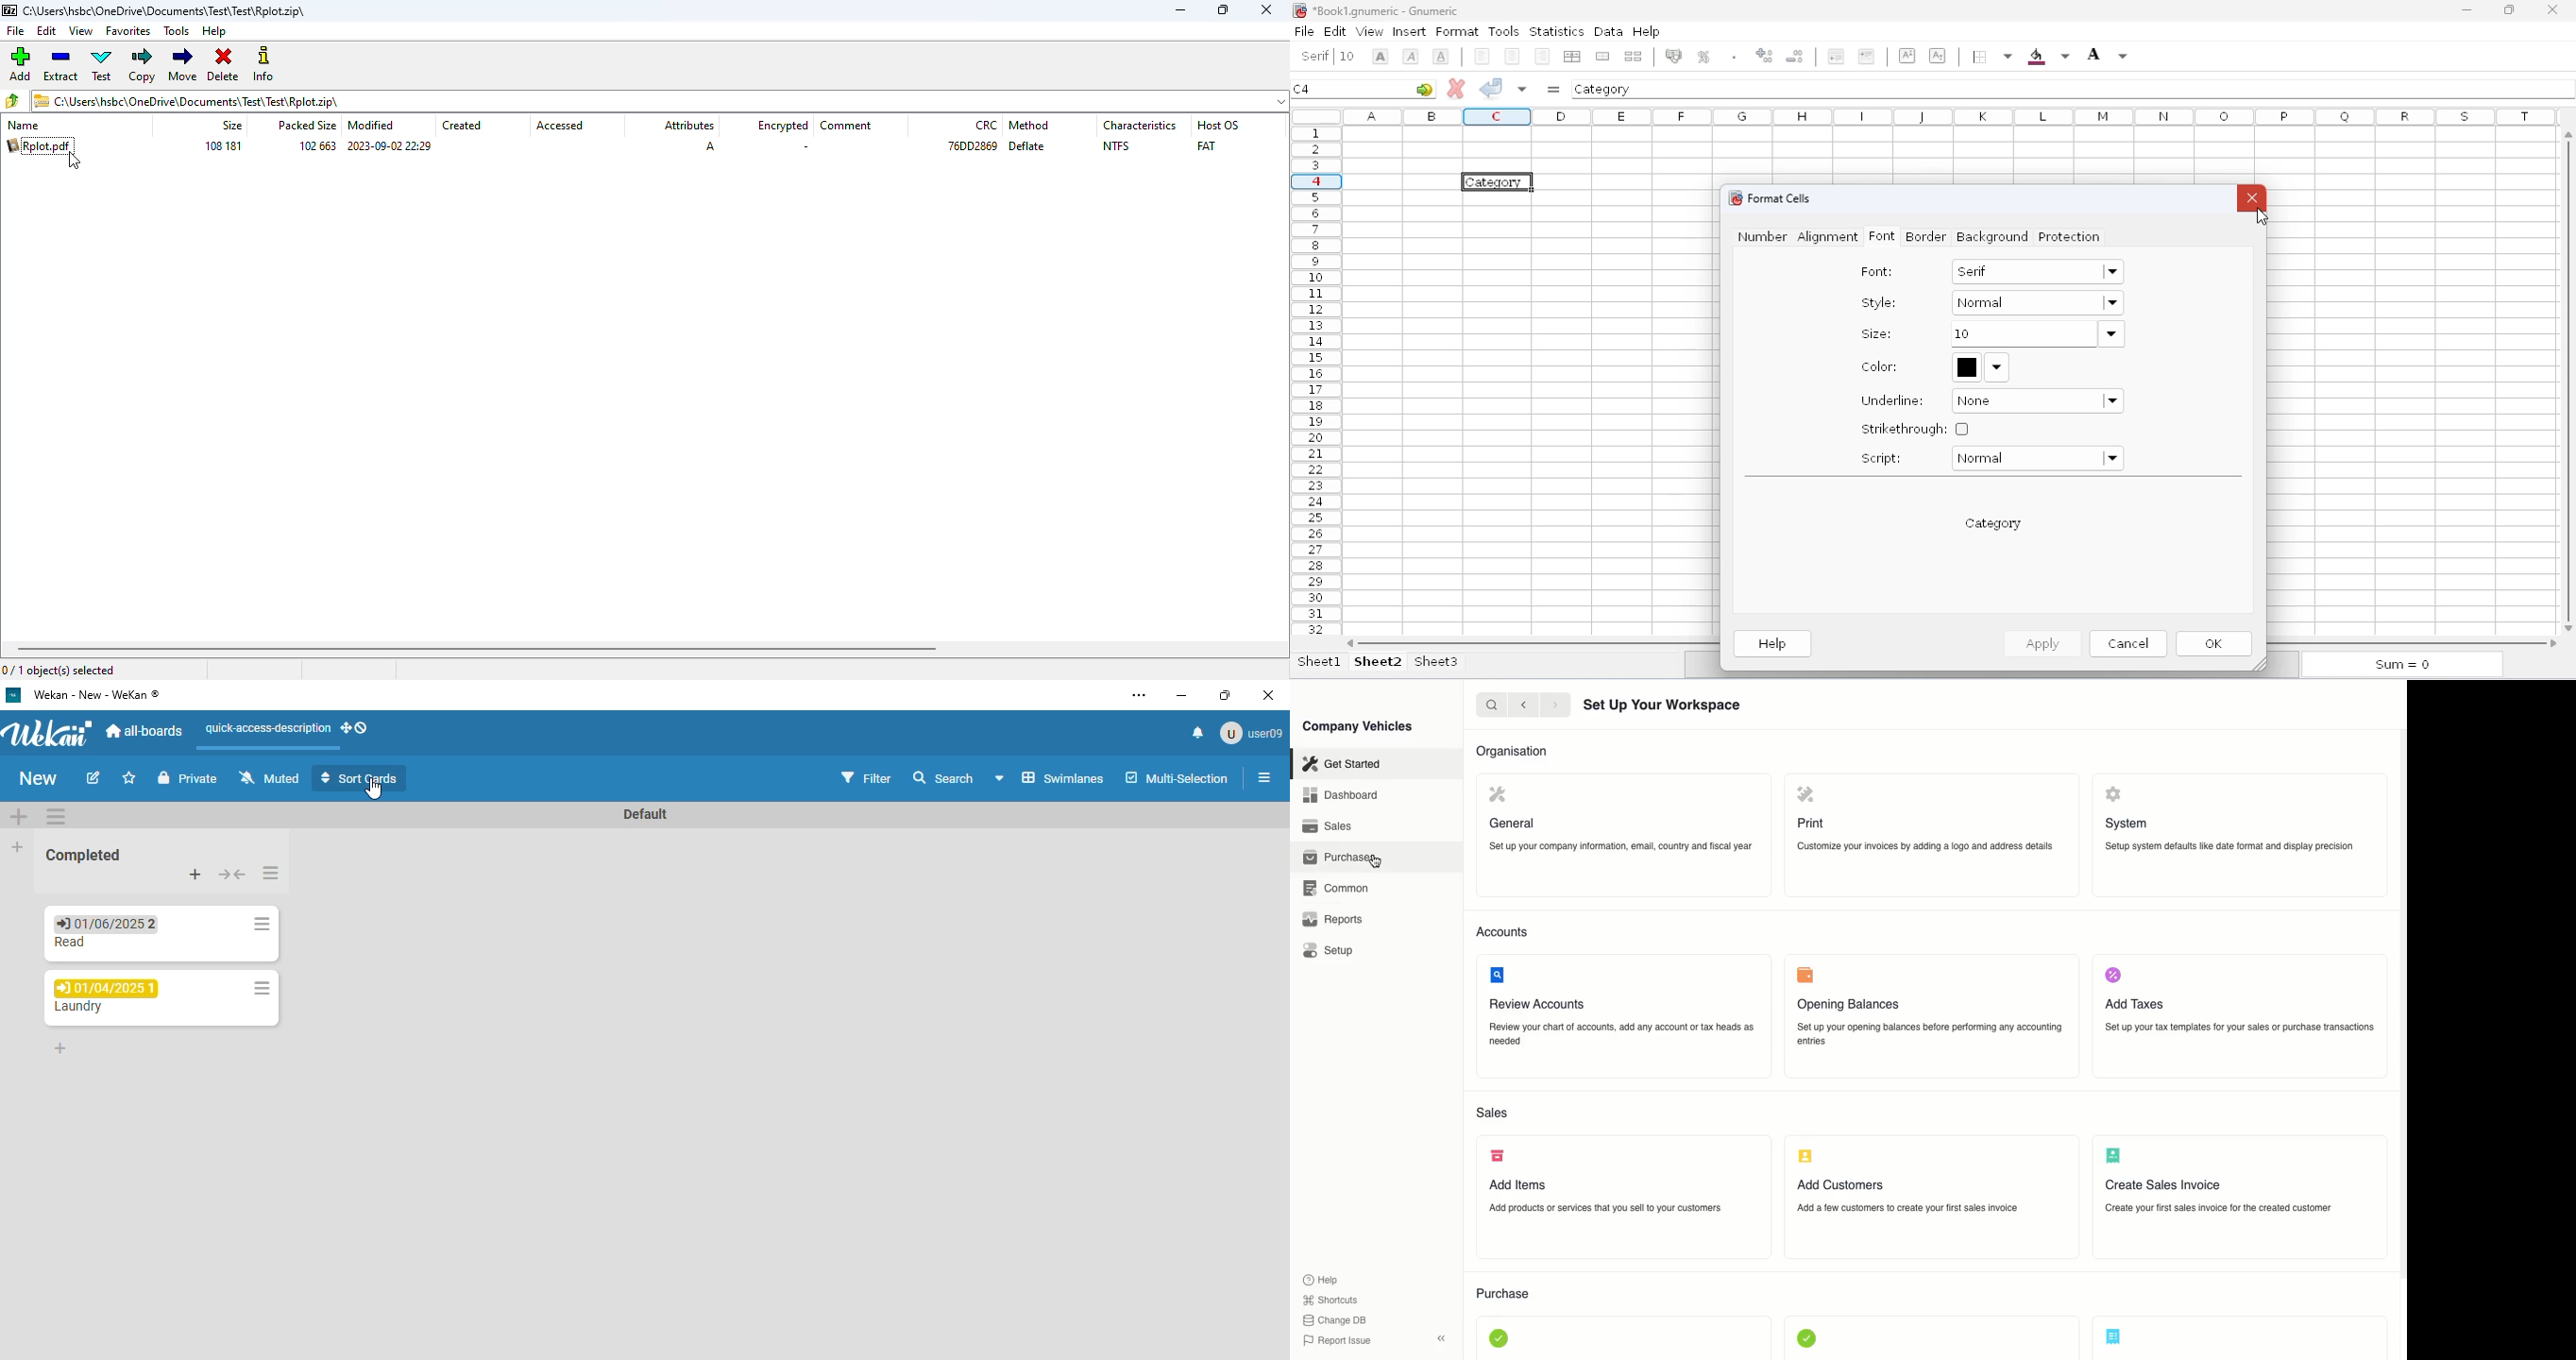  I want to click on Help, so click(1324, 1279).